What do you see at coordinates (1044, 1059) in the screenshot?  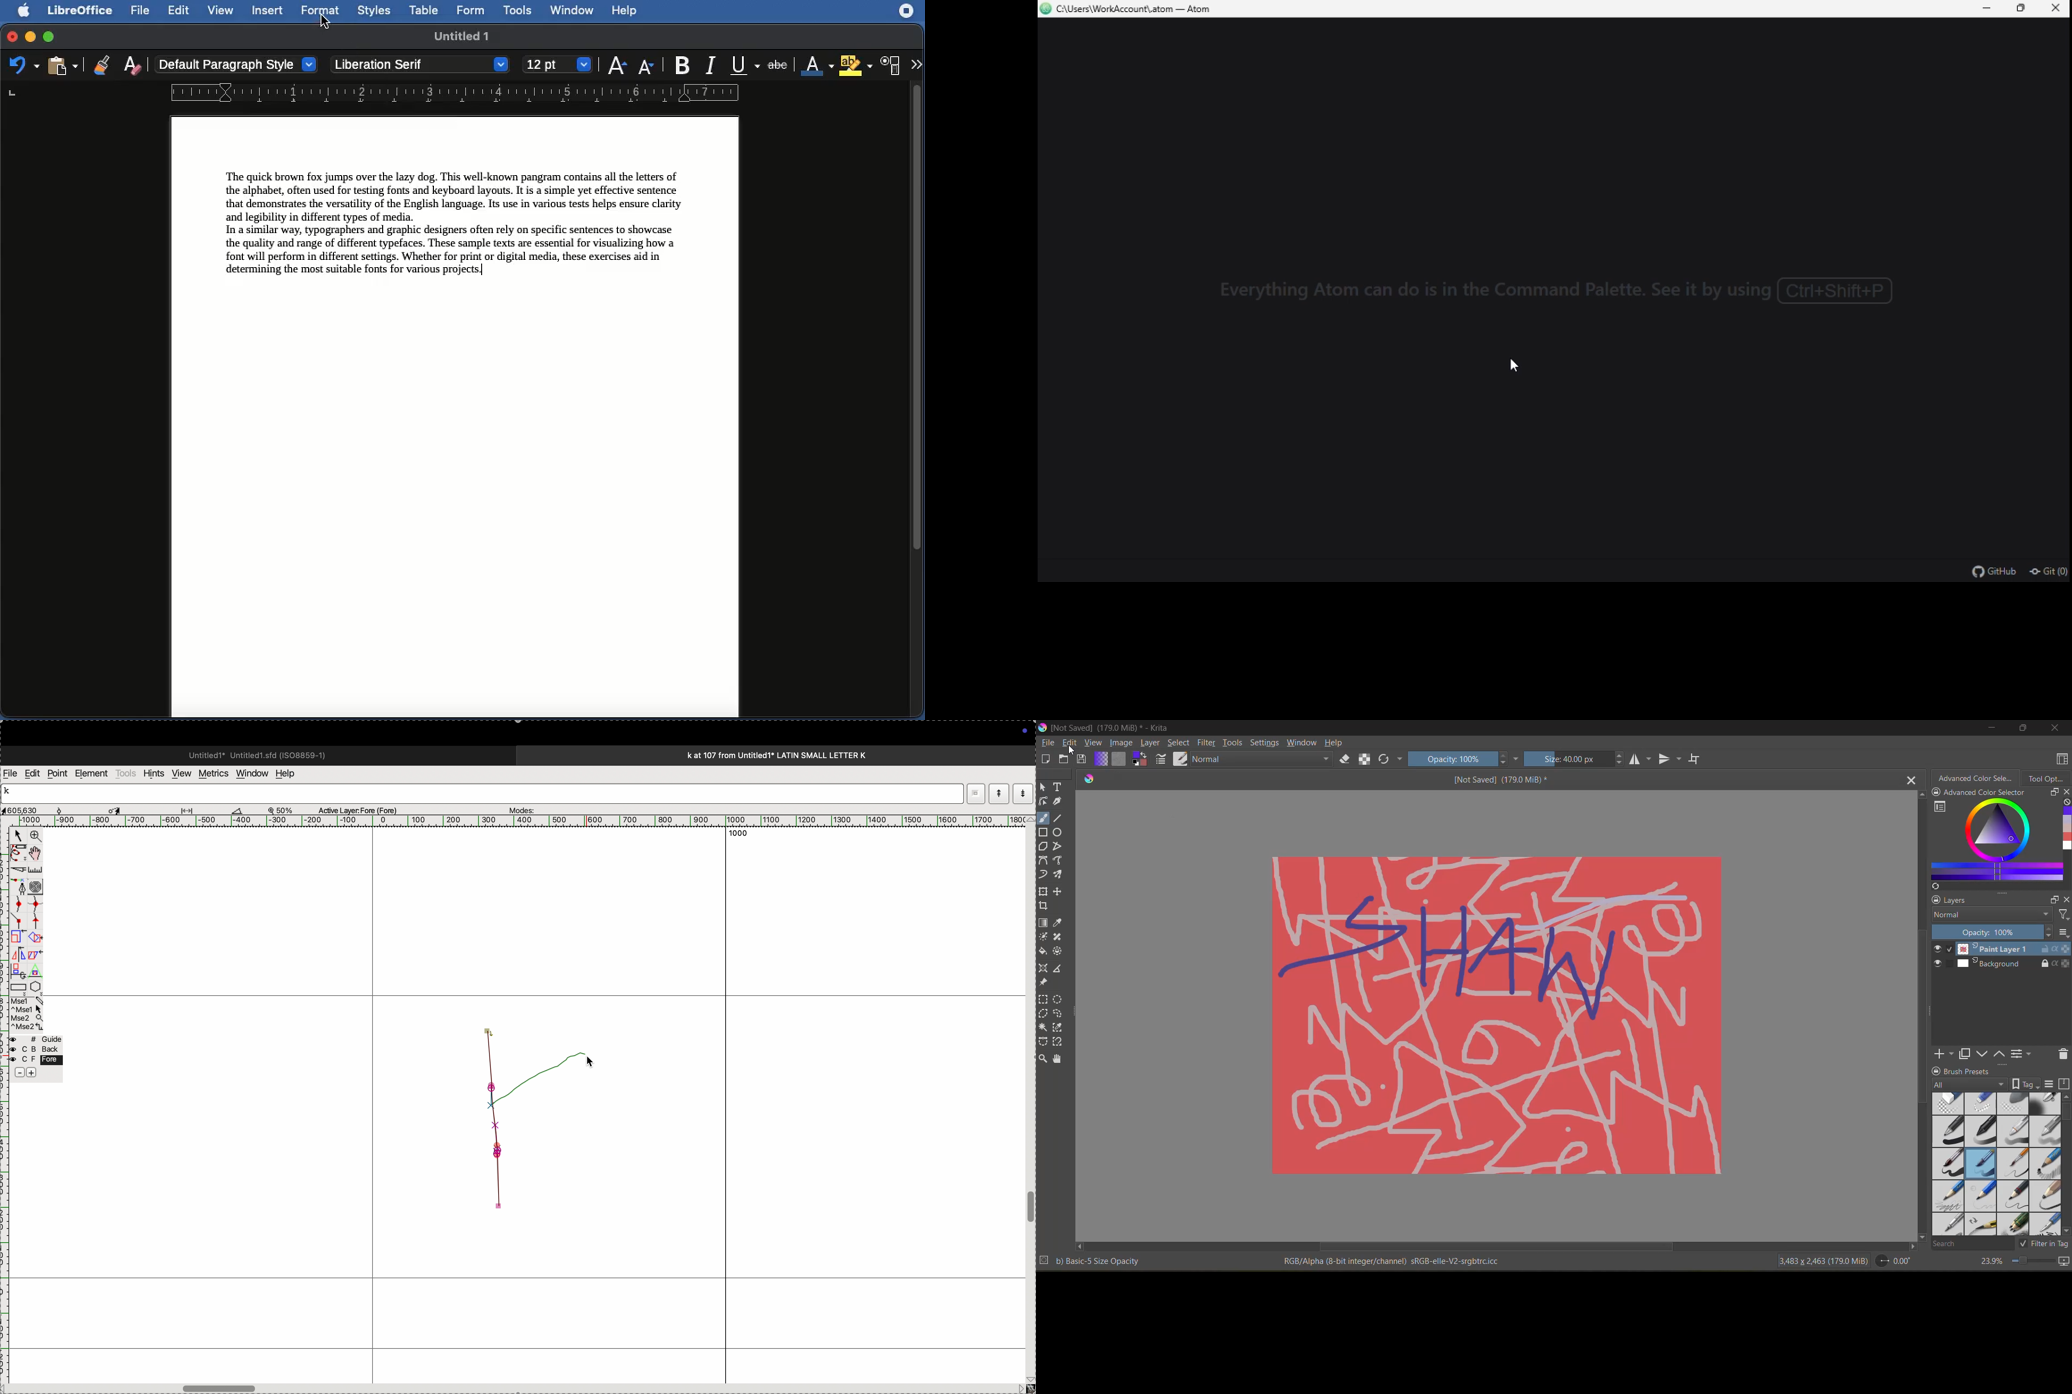 I see `zoom tool` at bounding box center [1044, 1059].